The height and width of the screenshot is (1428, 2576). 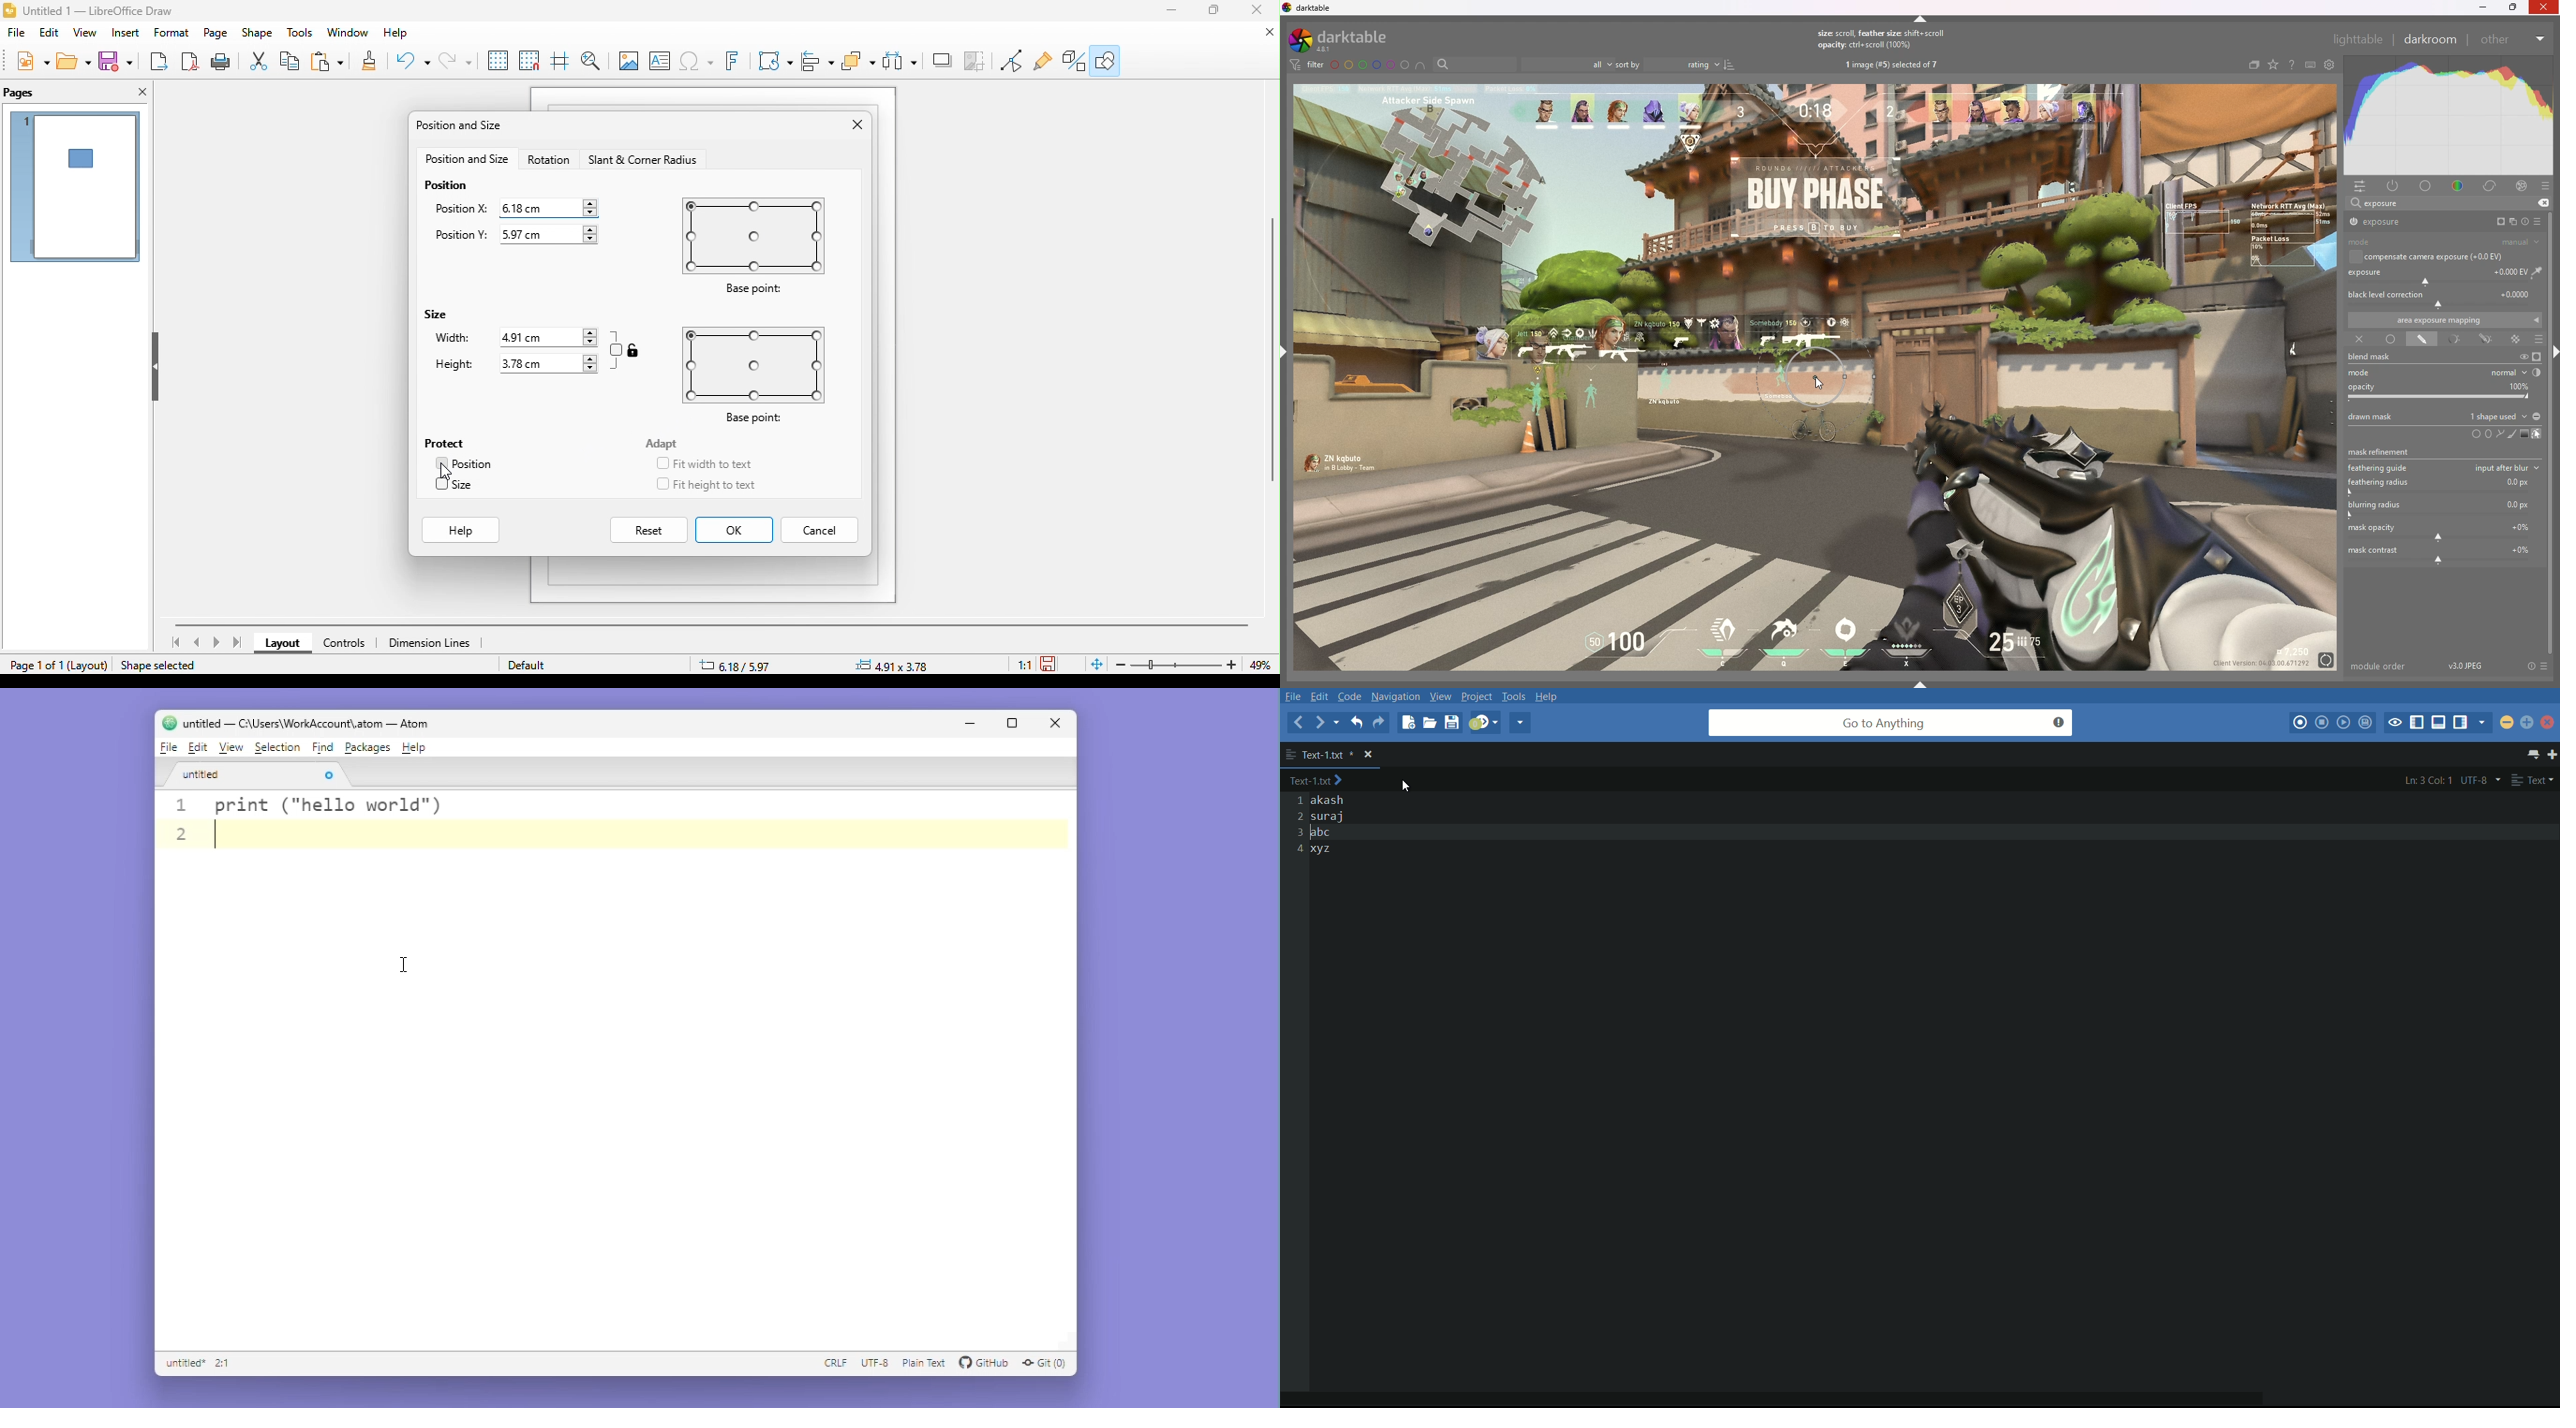 I want to click on presets, so click(x=2539, y=221).